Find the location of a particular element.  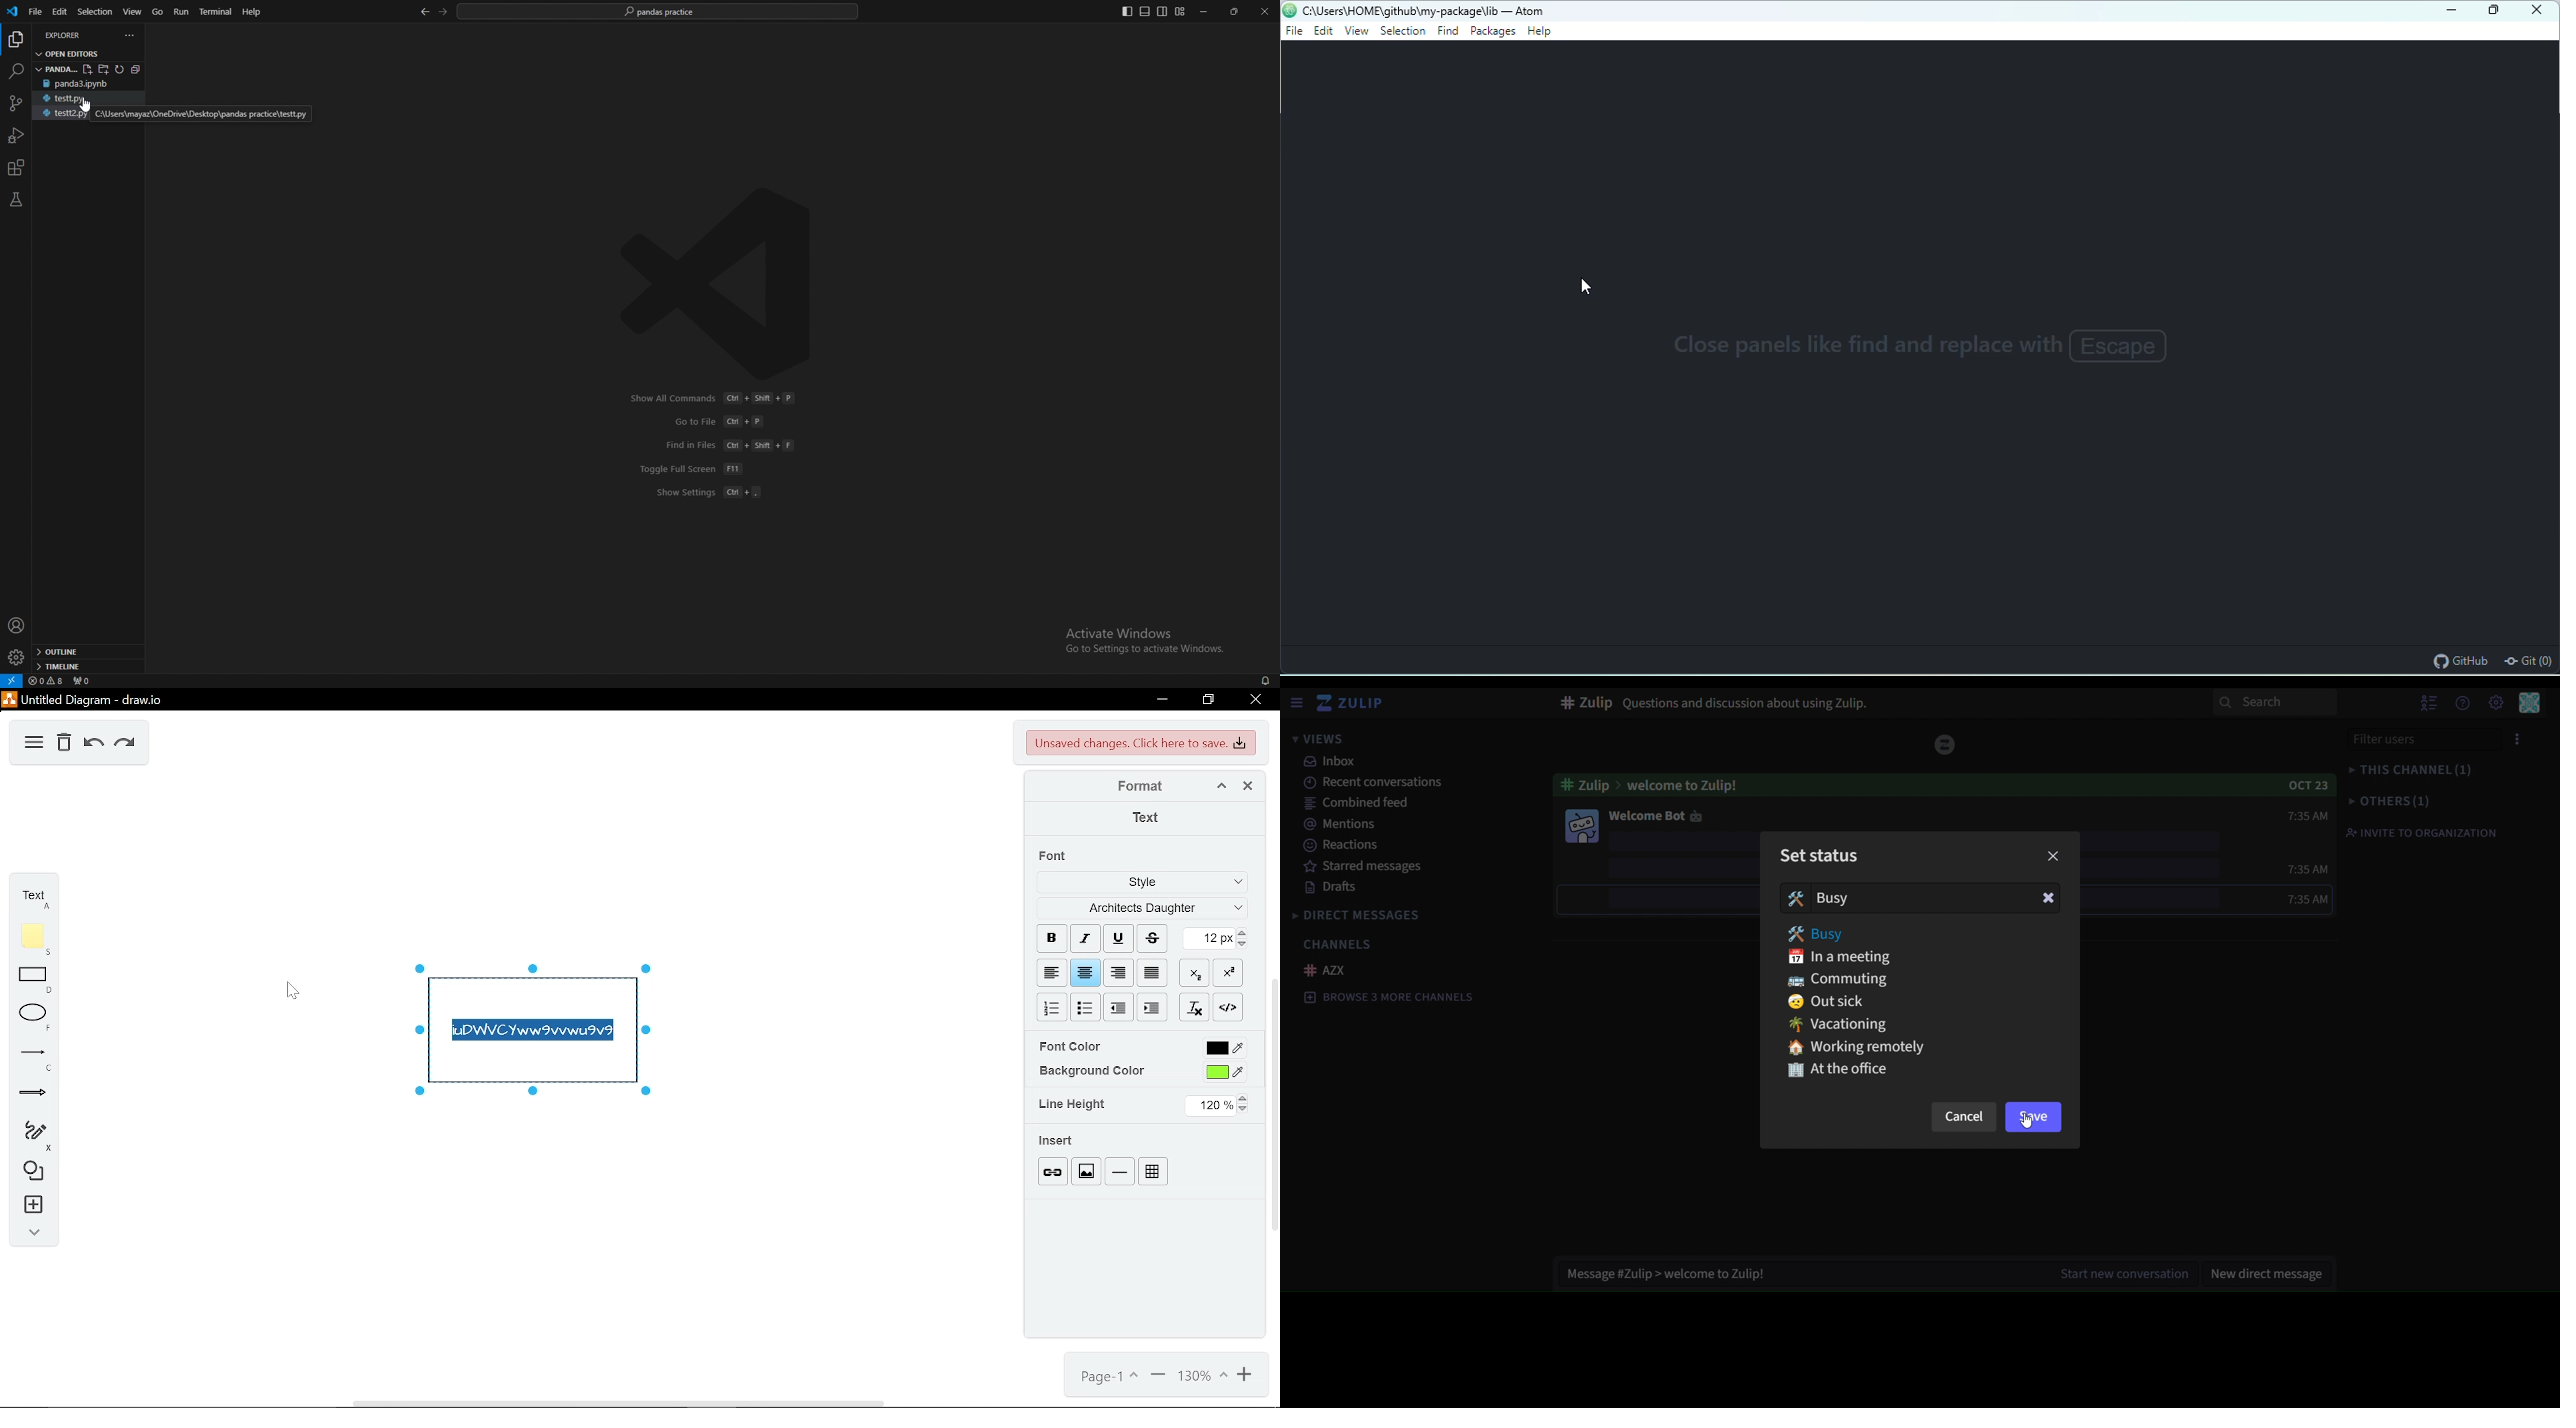

collapse is located at coordinates (29, 1236).